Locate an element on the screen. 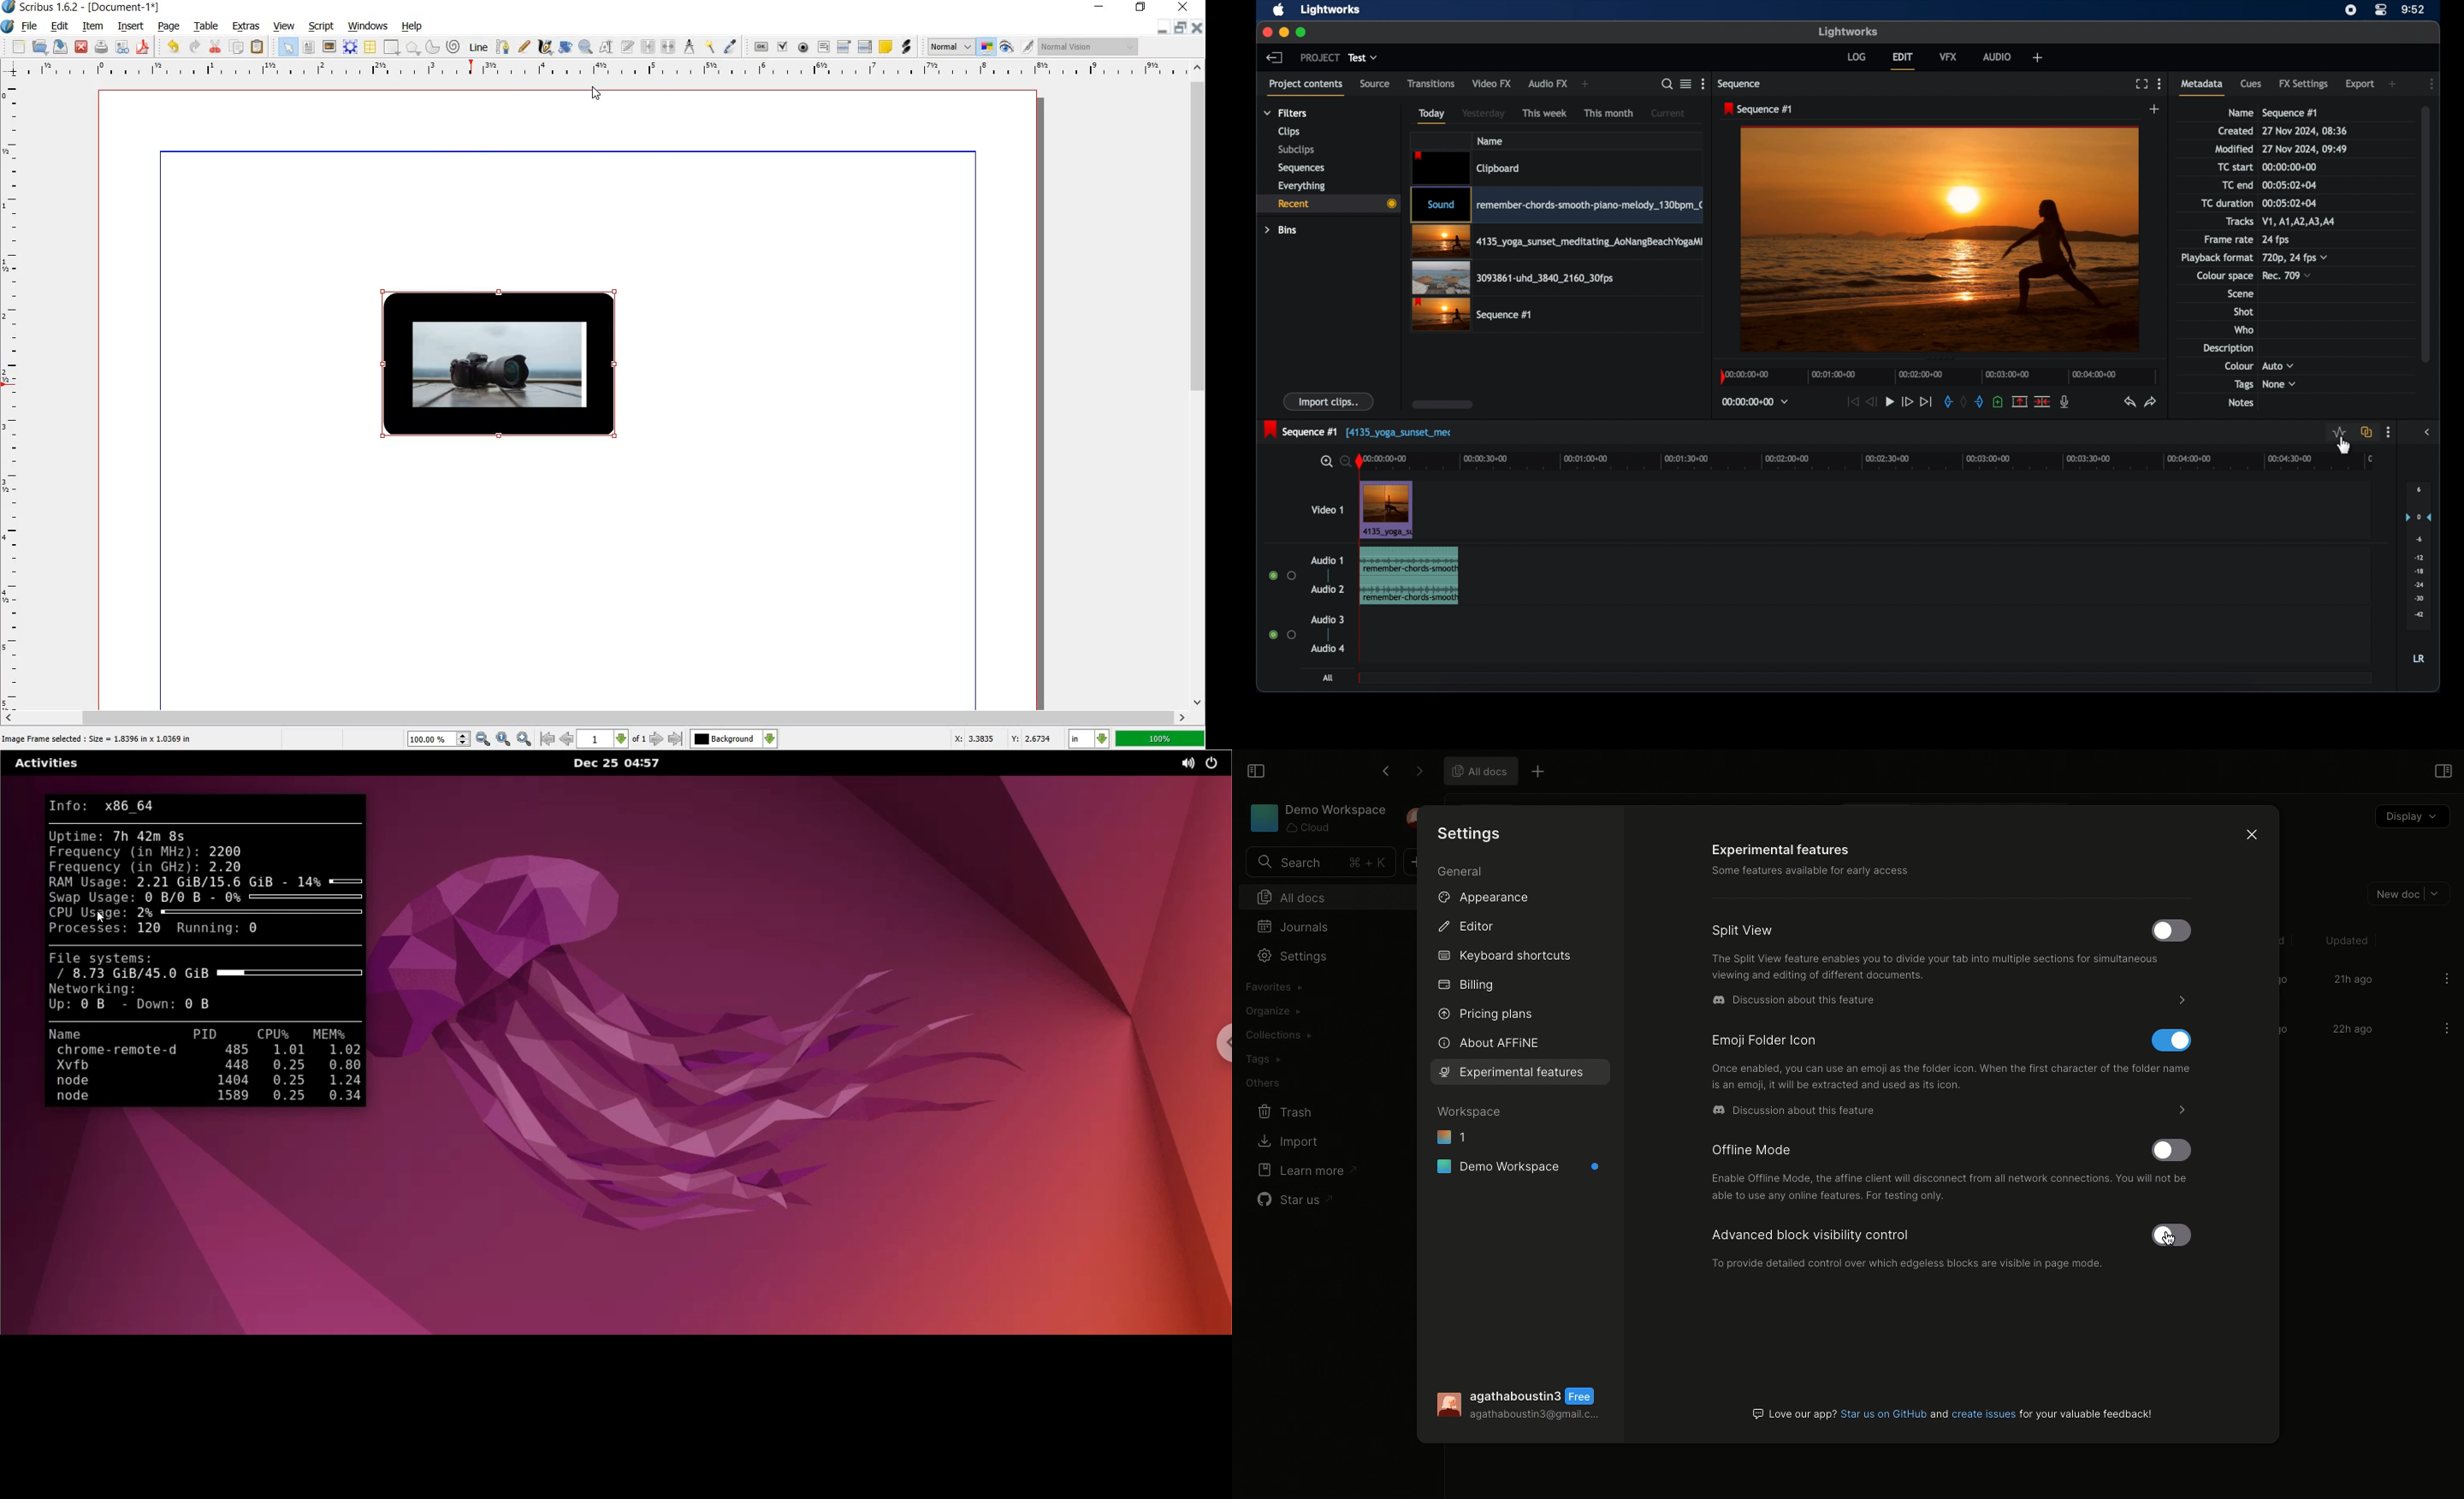  script is located at coordinates (320, 25).